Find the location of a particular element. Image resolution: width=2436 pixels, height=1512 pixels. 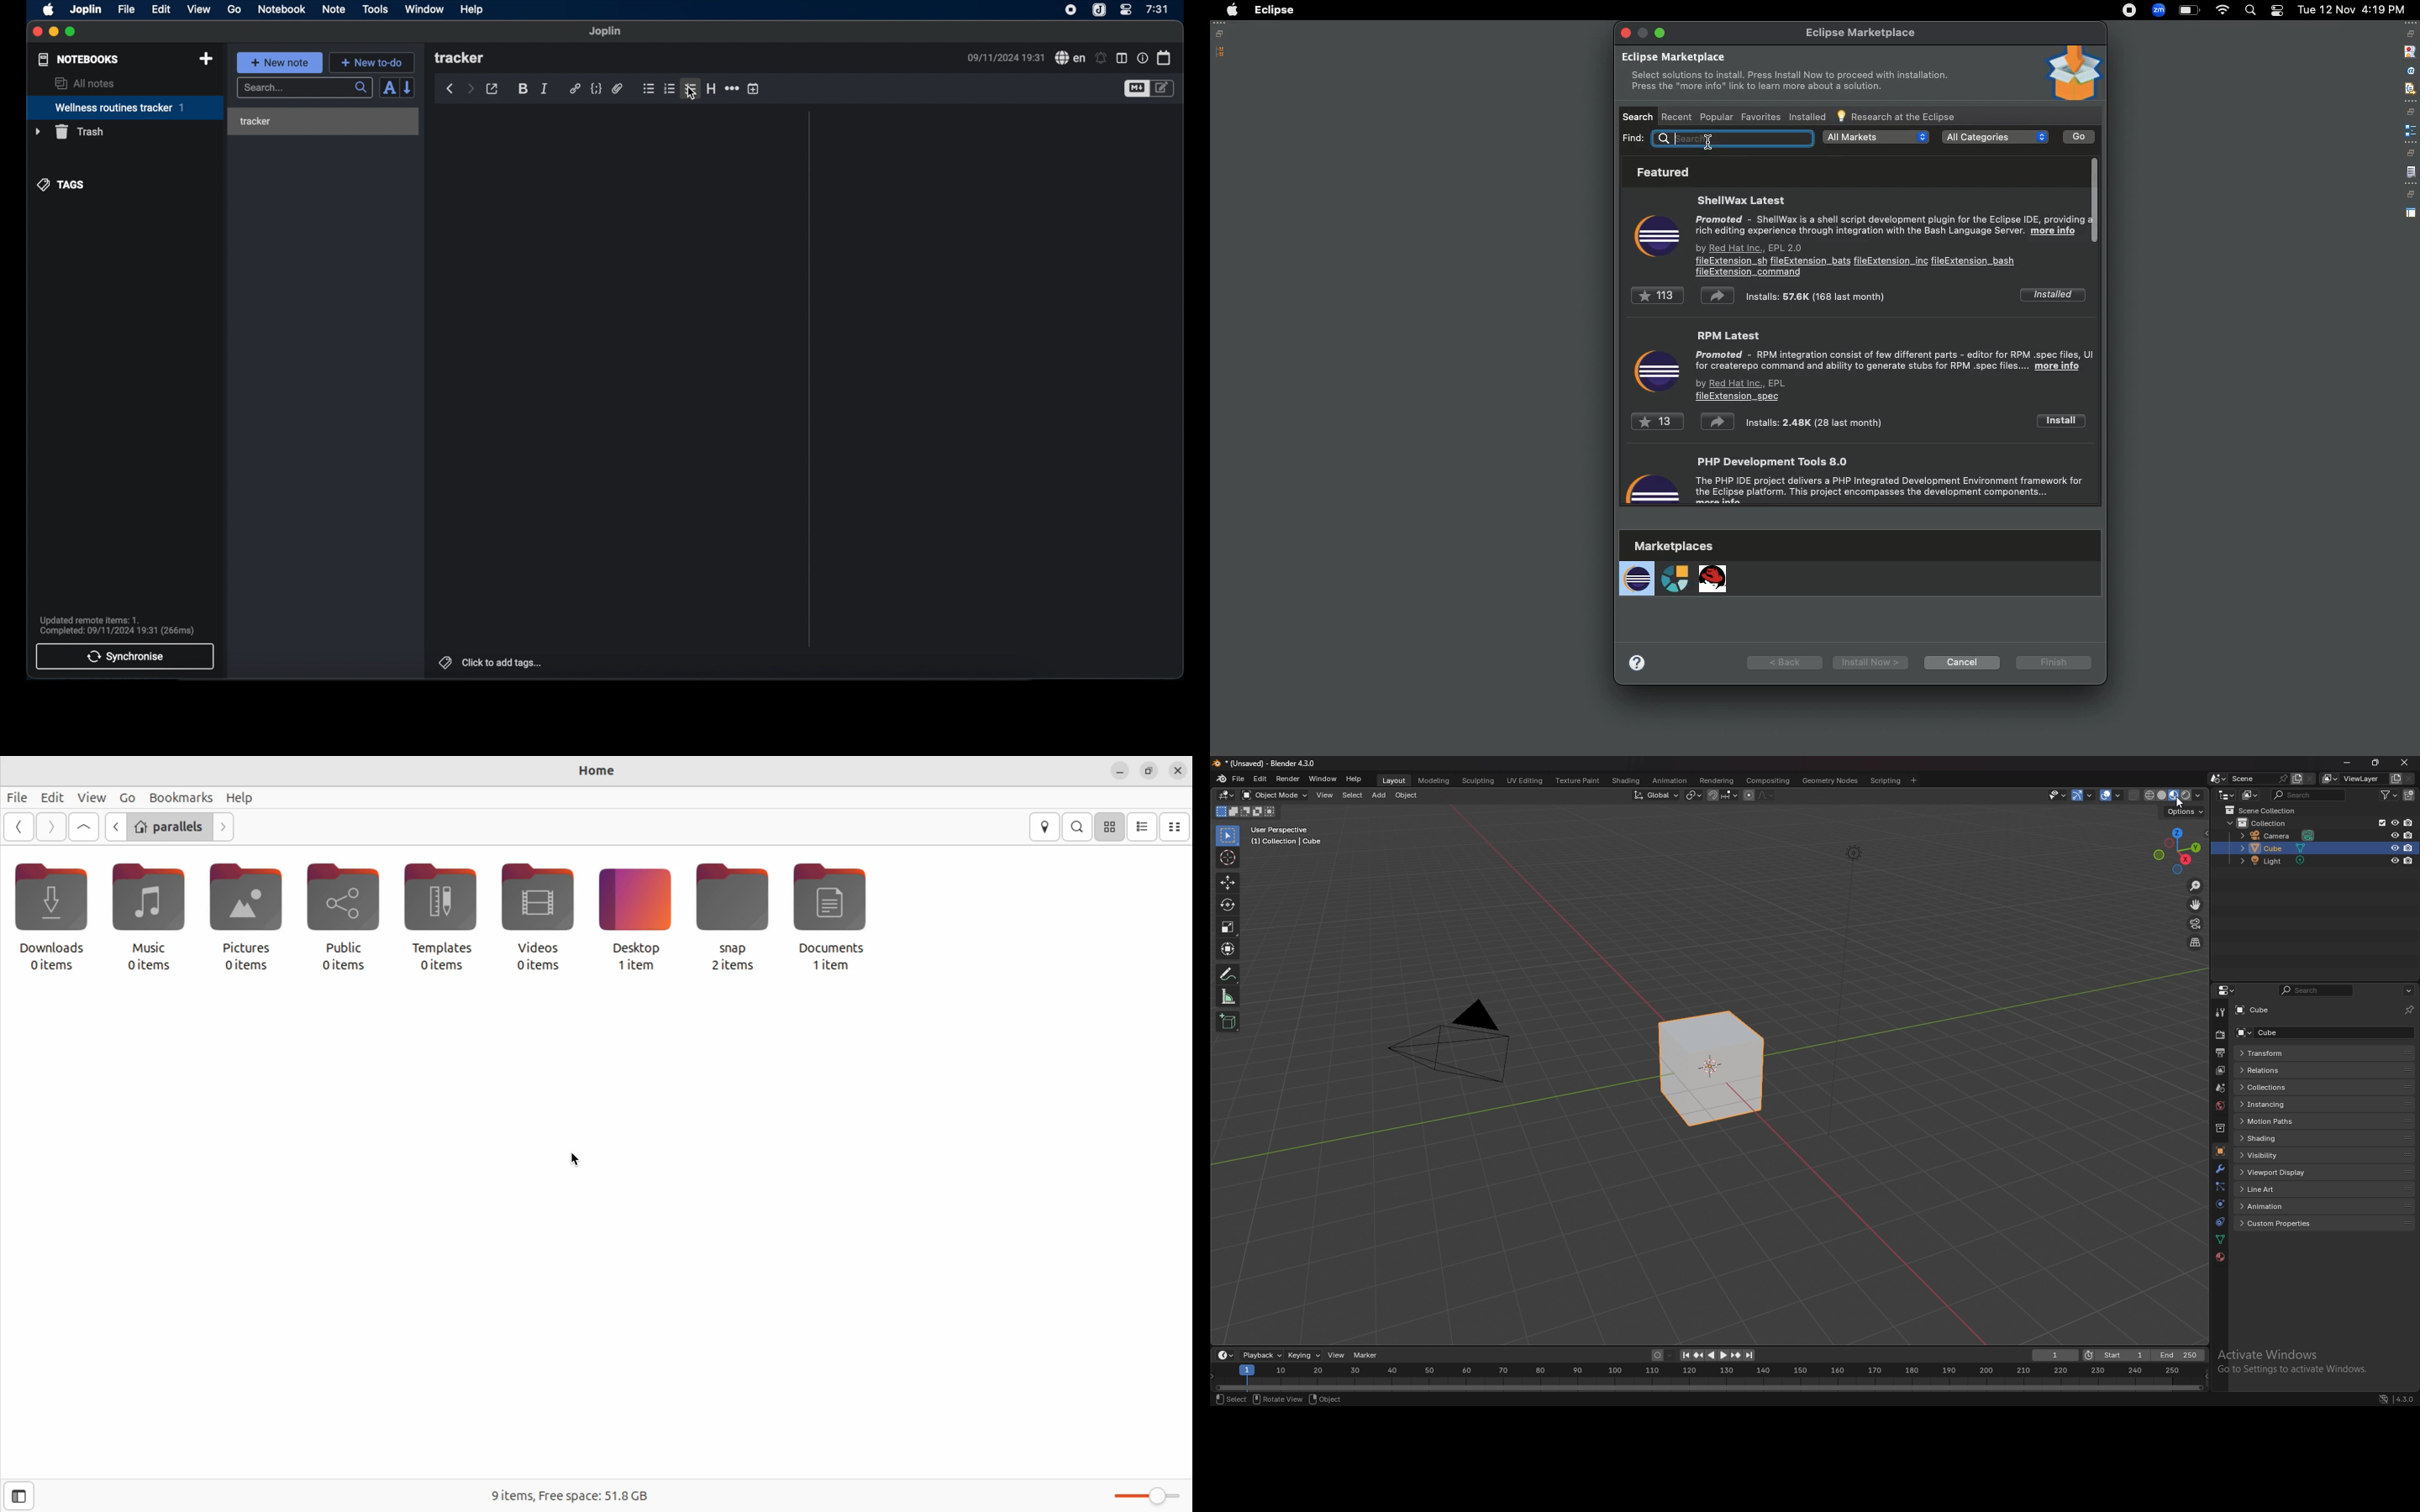

italic is located at coordinates (544, 89).